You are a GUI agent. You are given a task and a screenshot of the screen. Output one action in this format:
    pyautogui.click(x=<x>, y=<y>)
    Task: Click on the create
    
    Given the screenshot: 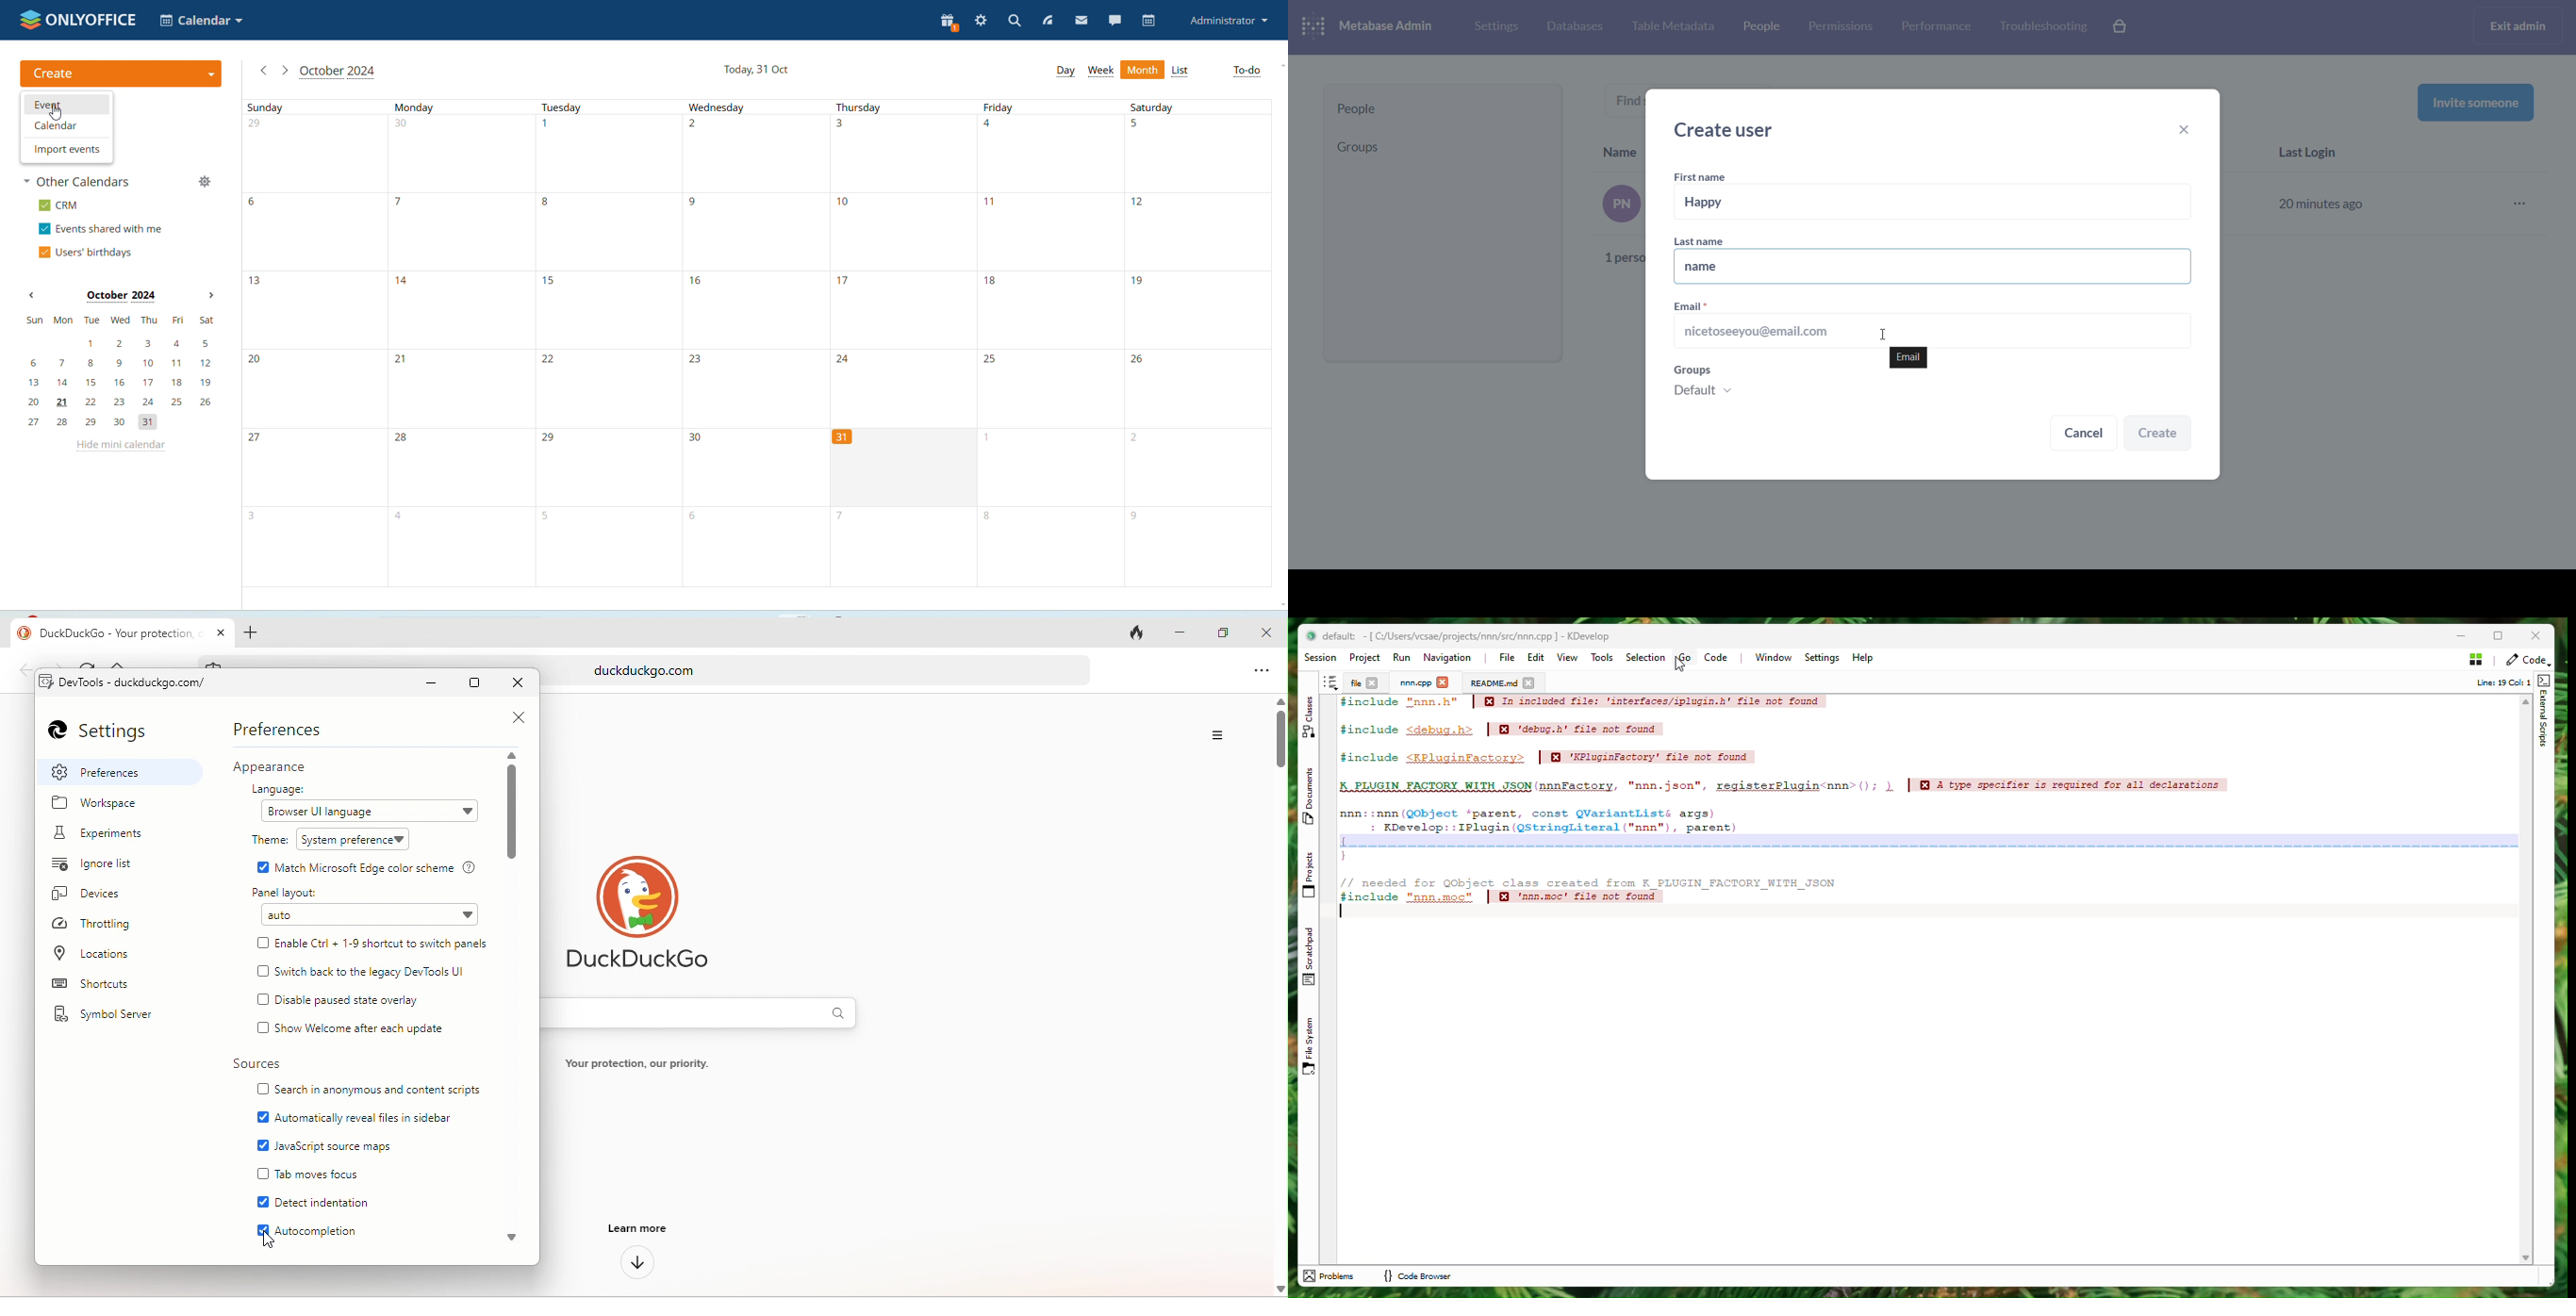 What is the action you would take?
    pyautogui.click(x=121, y=74)
    